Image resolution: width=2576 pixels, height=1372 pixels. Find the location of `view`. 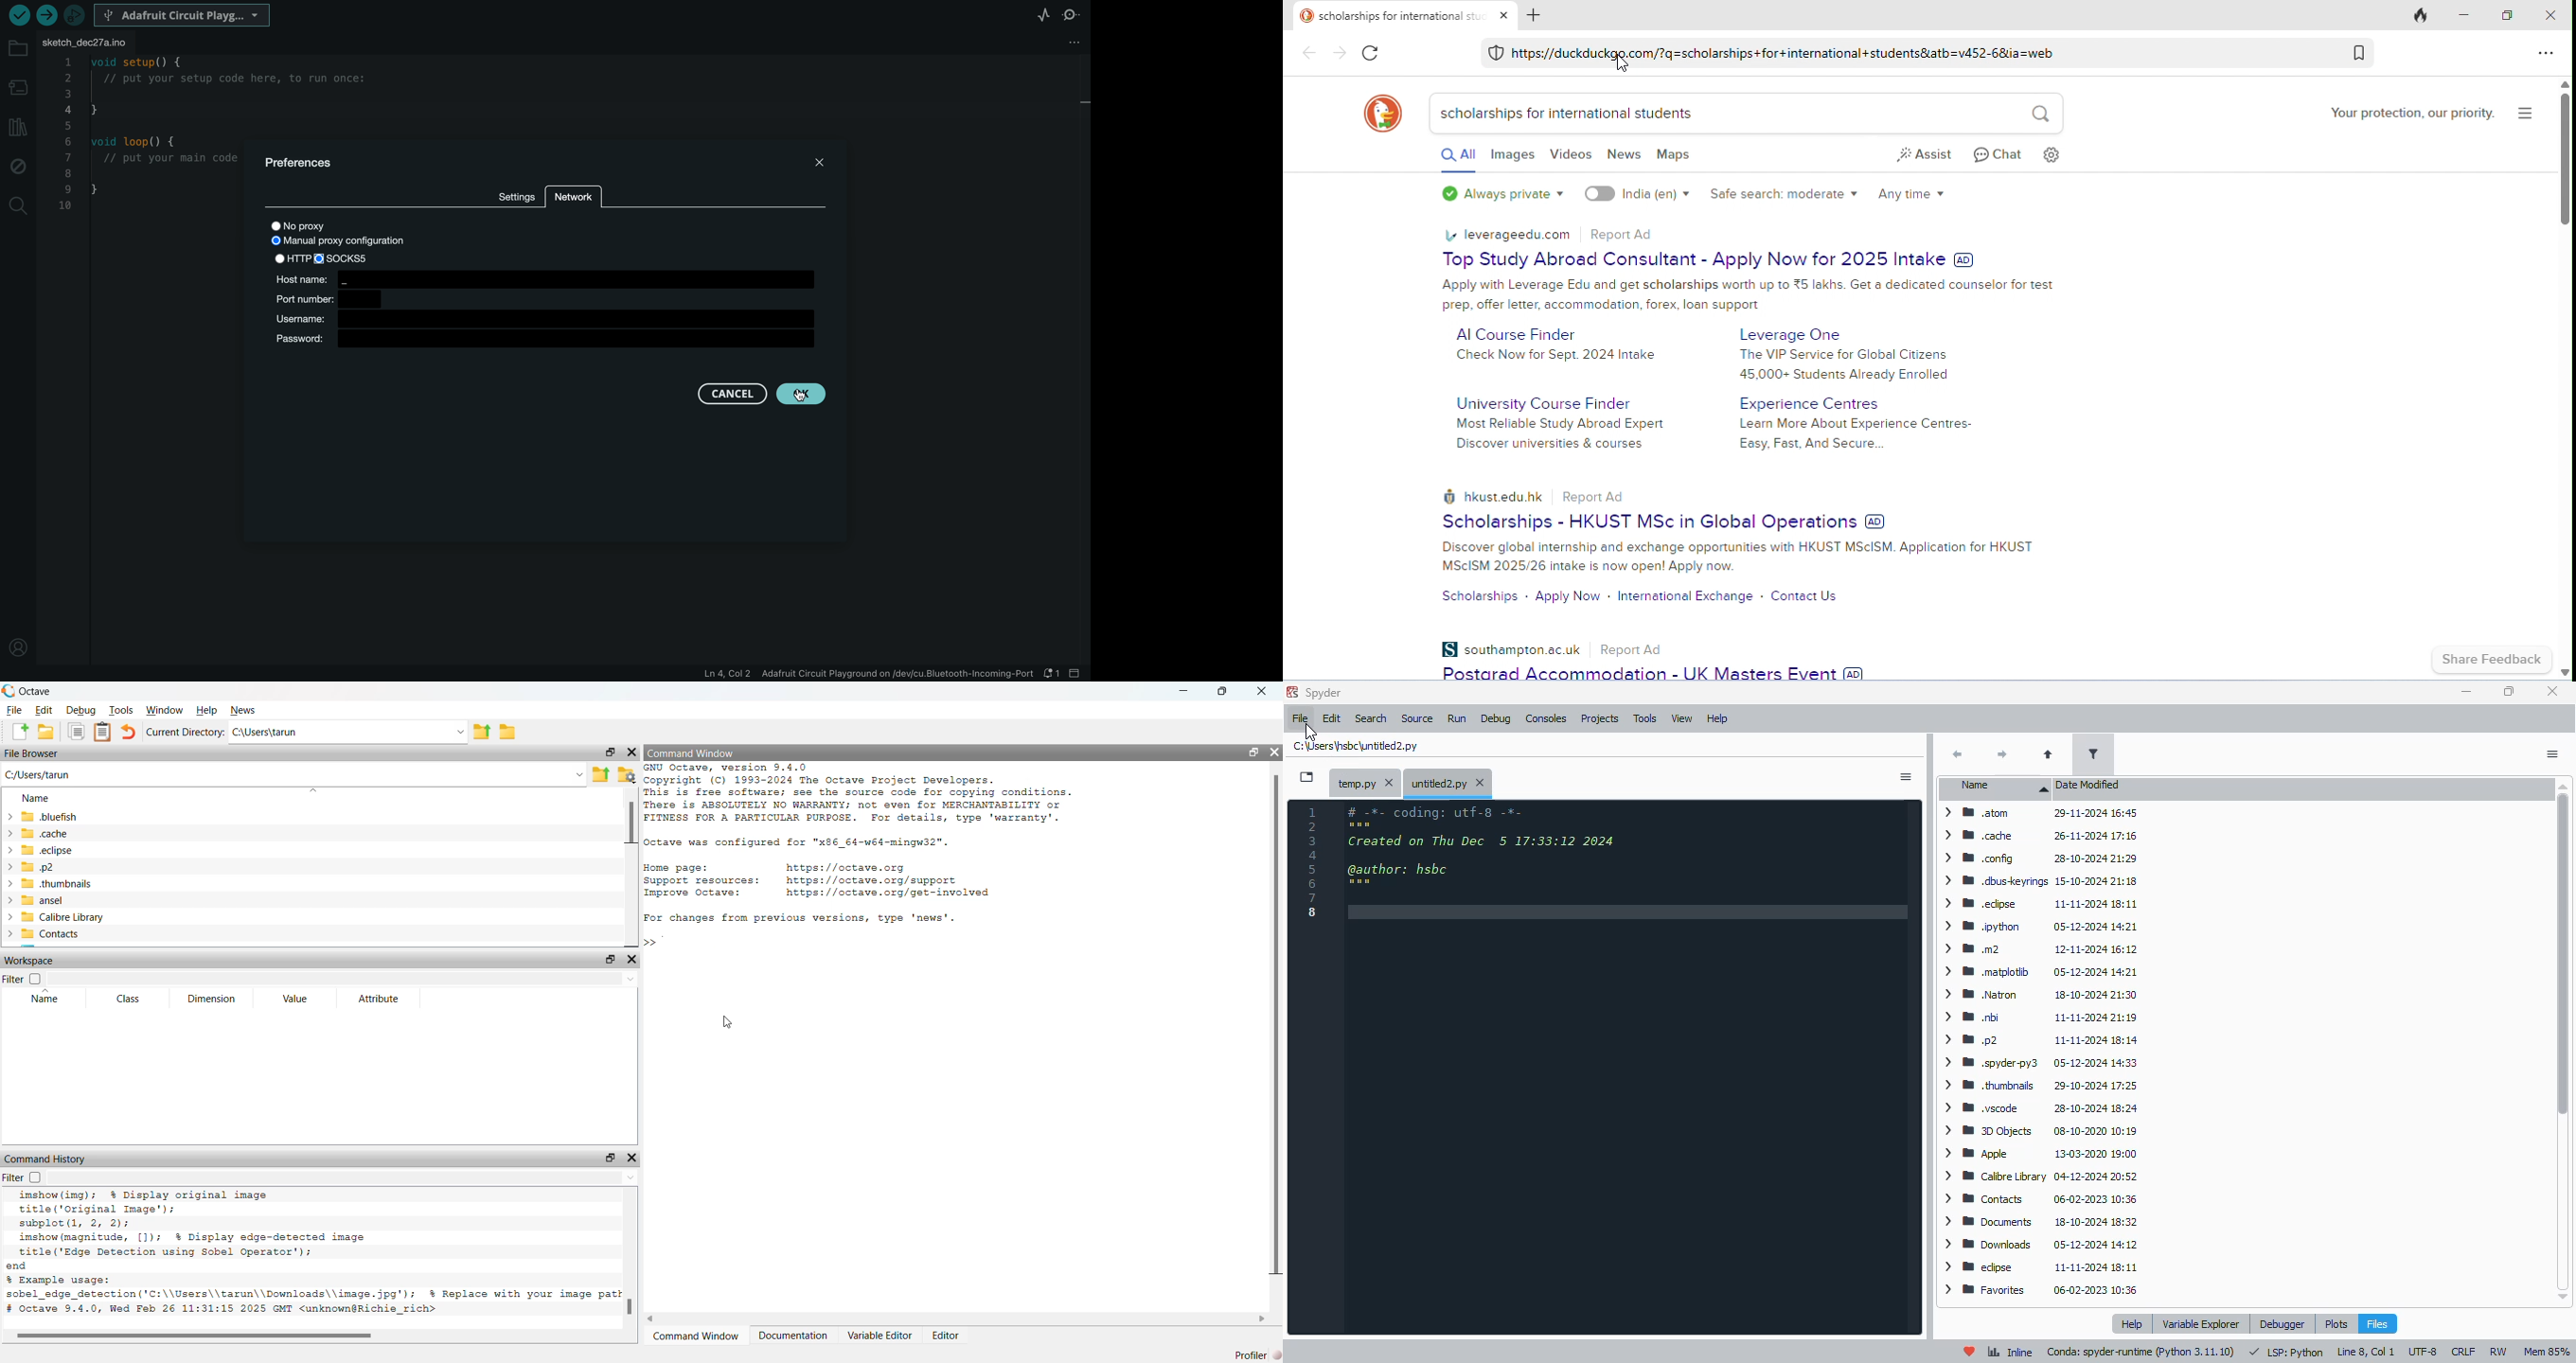

view is located at coordinates (1682, 719).